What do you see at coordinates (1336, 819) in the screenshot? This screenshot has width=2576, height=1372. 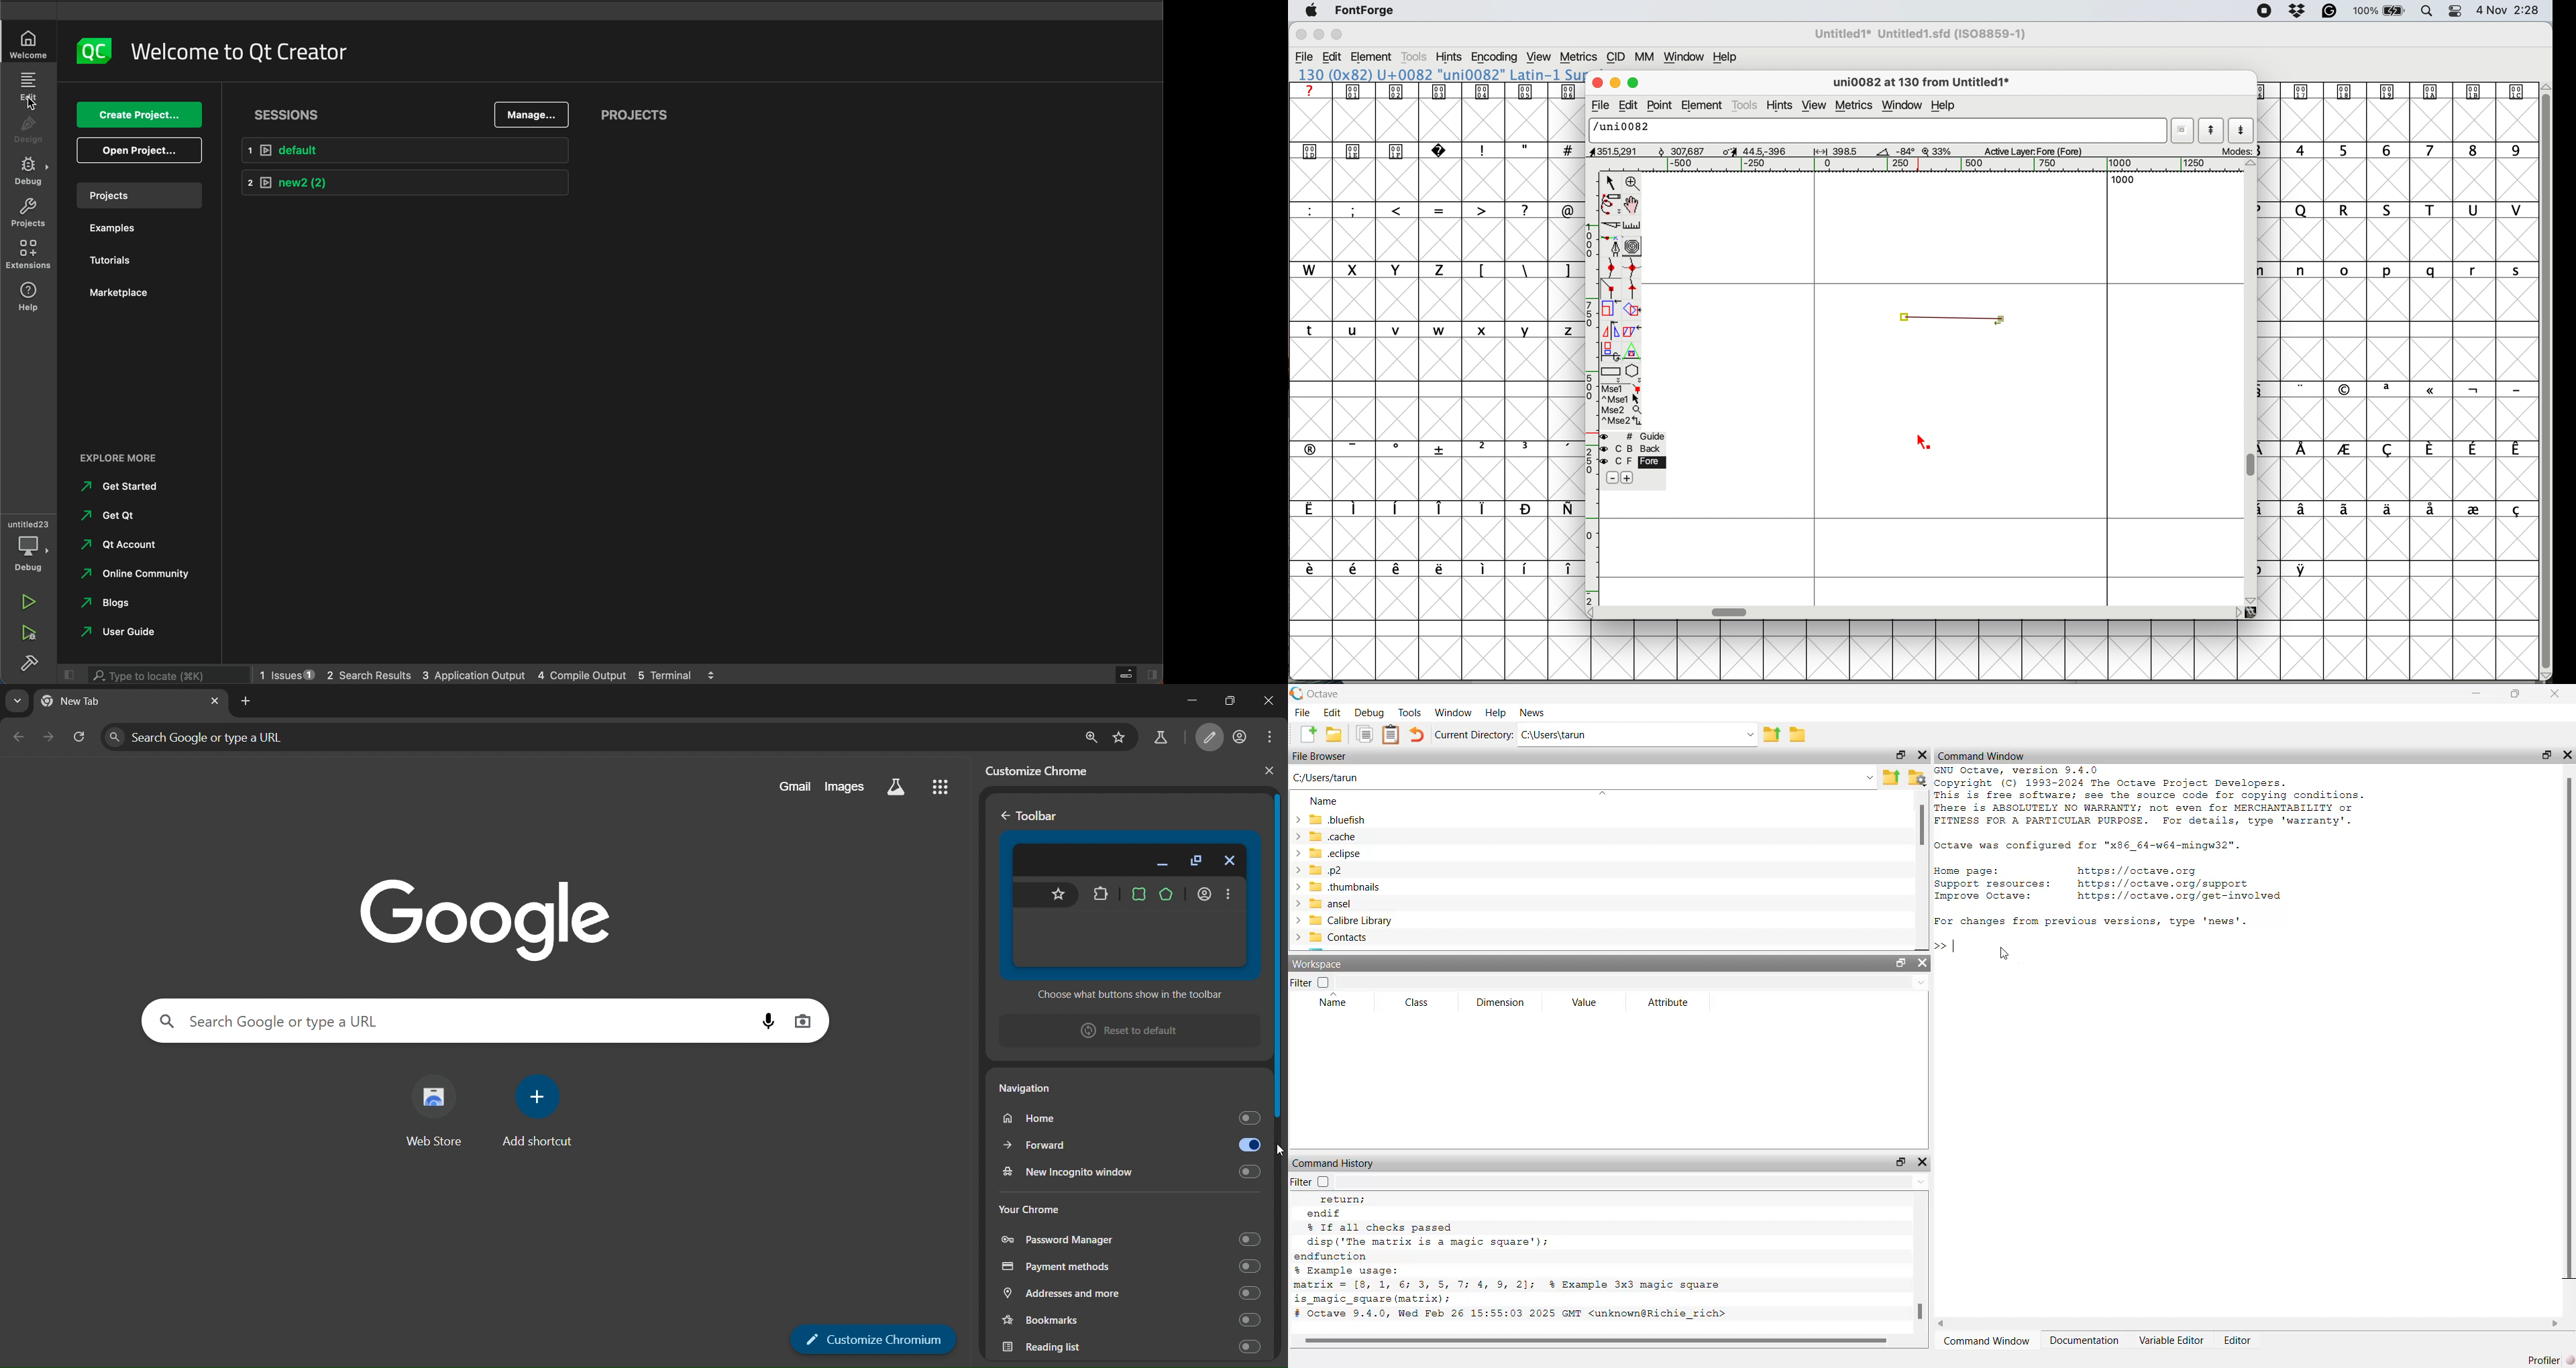 I see `.bluefish` at bounding box center [1336, 819].